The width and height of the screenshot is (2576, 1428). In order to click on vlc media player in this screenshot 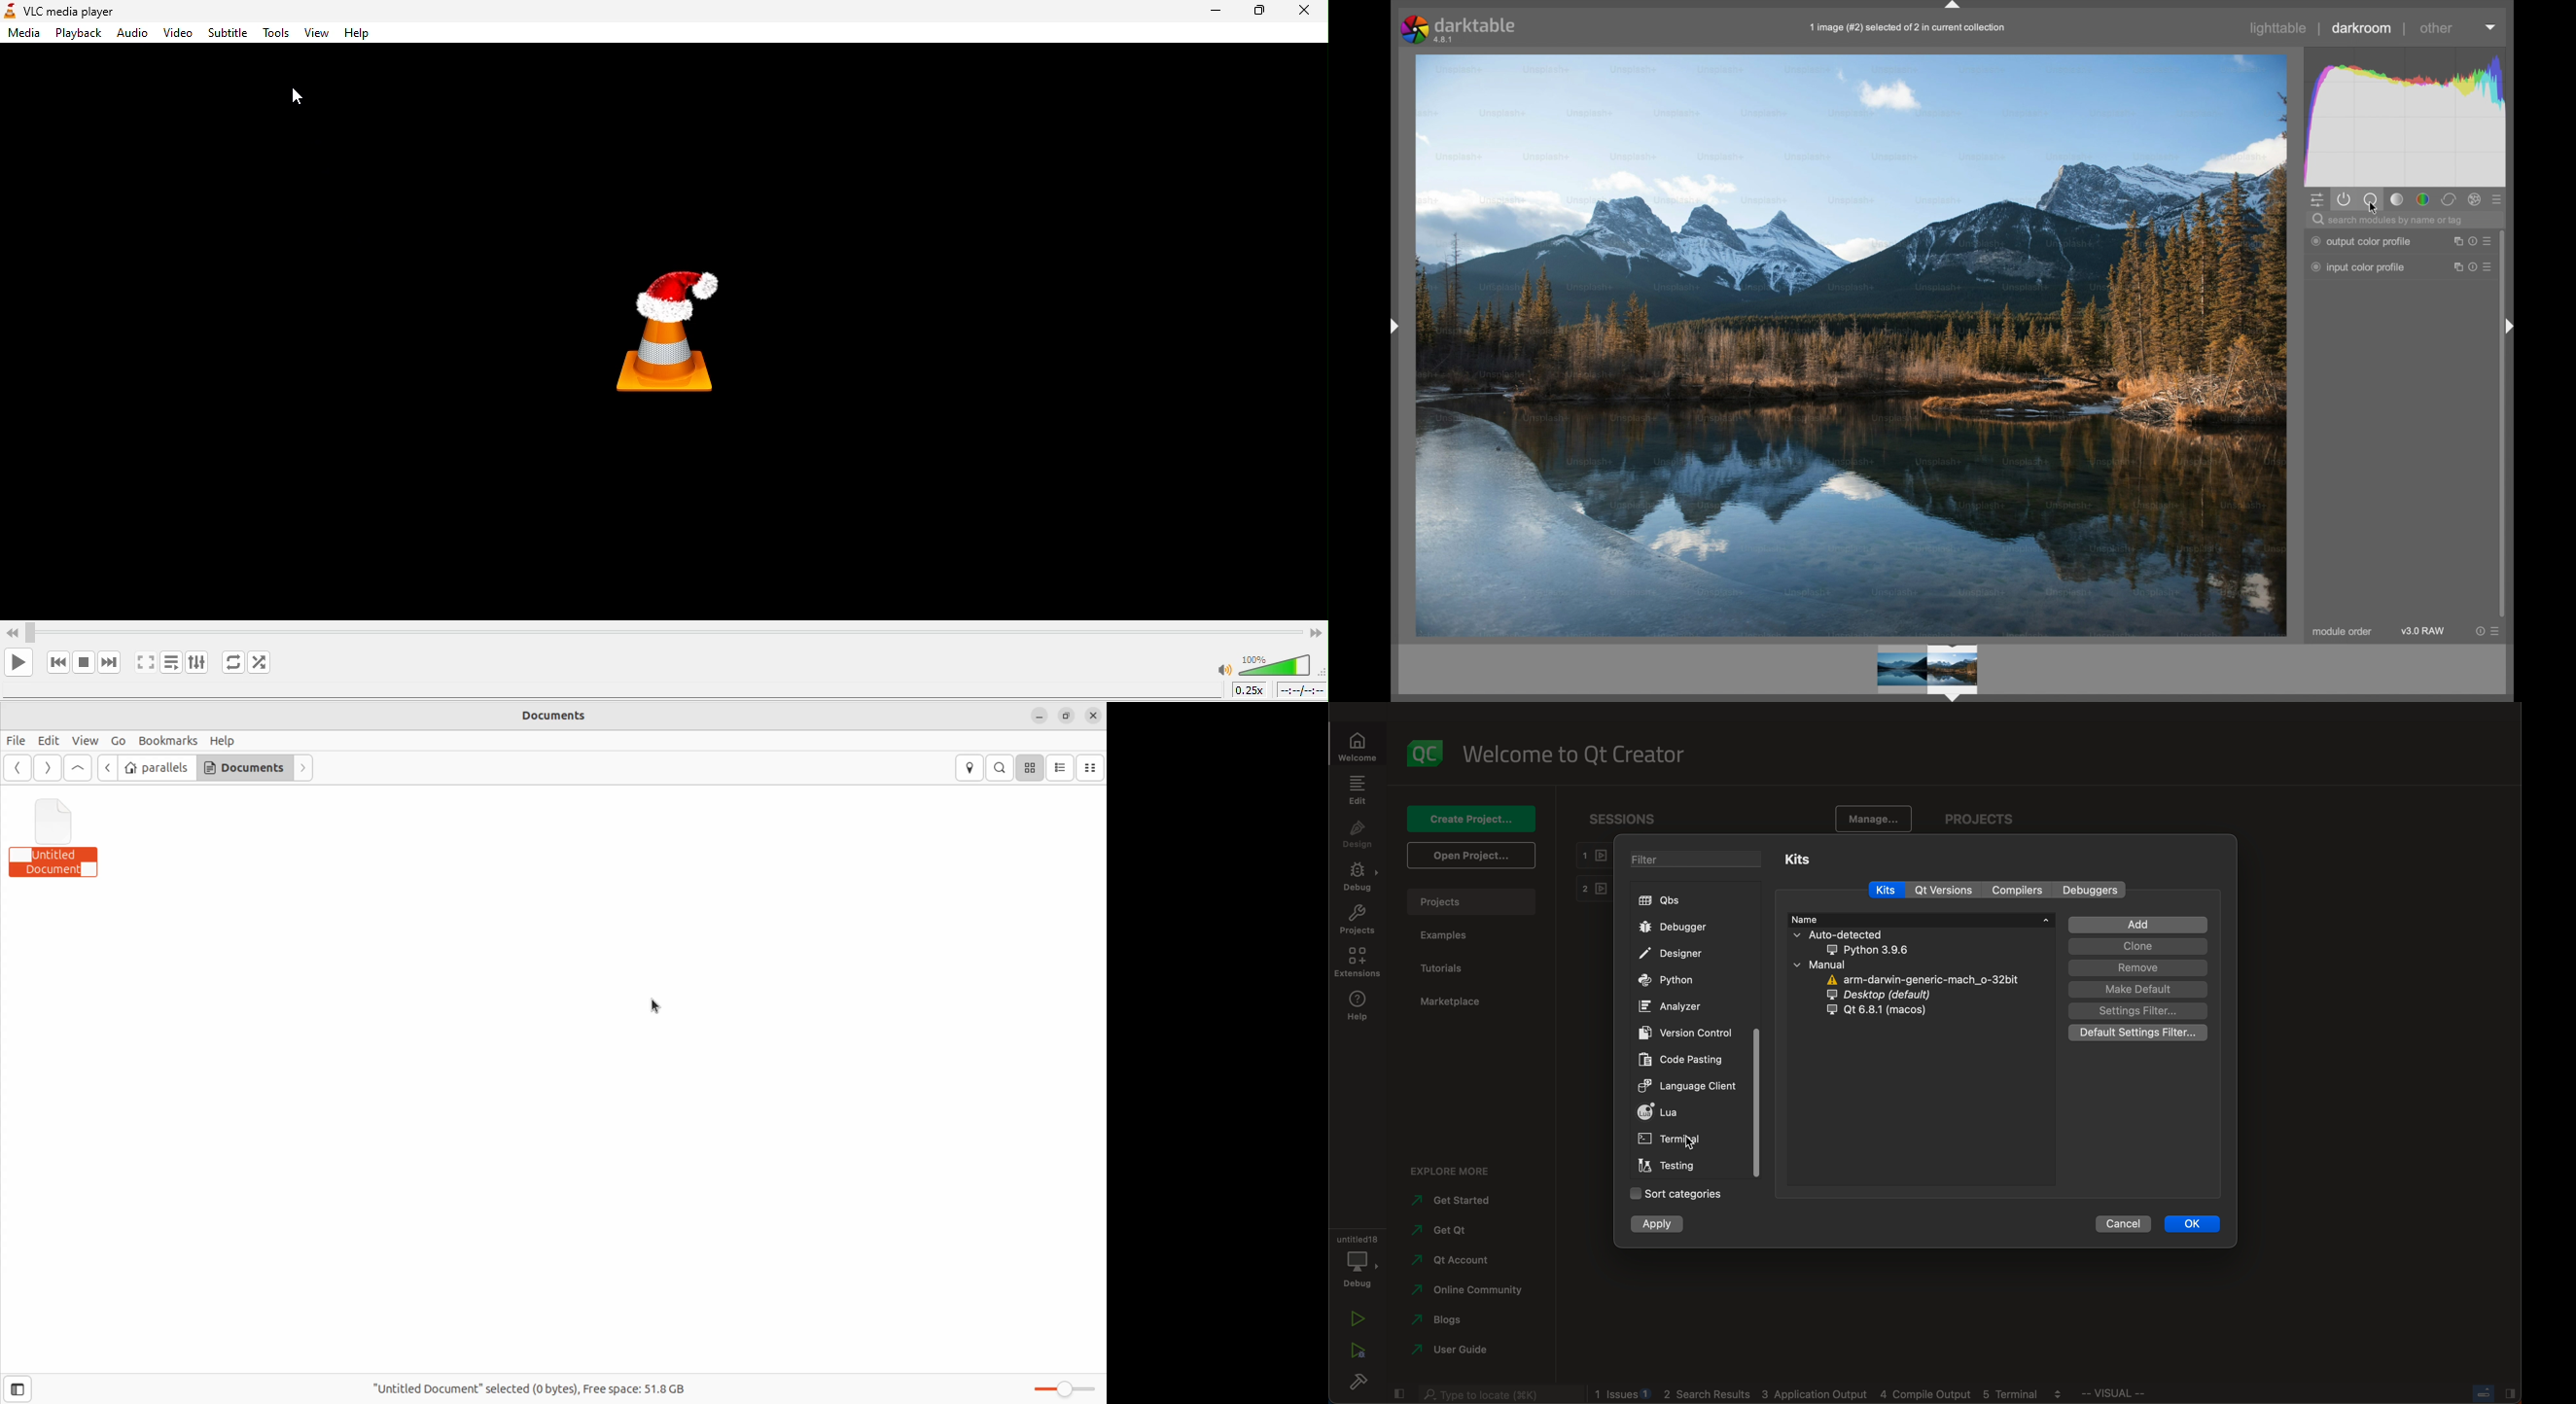, I will do `click(93, 10)`.